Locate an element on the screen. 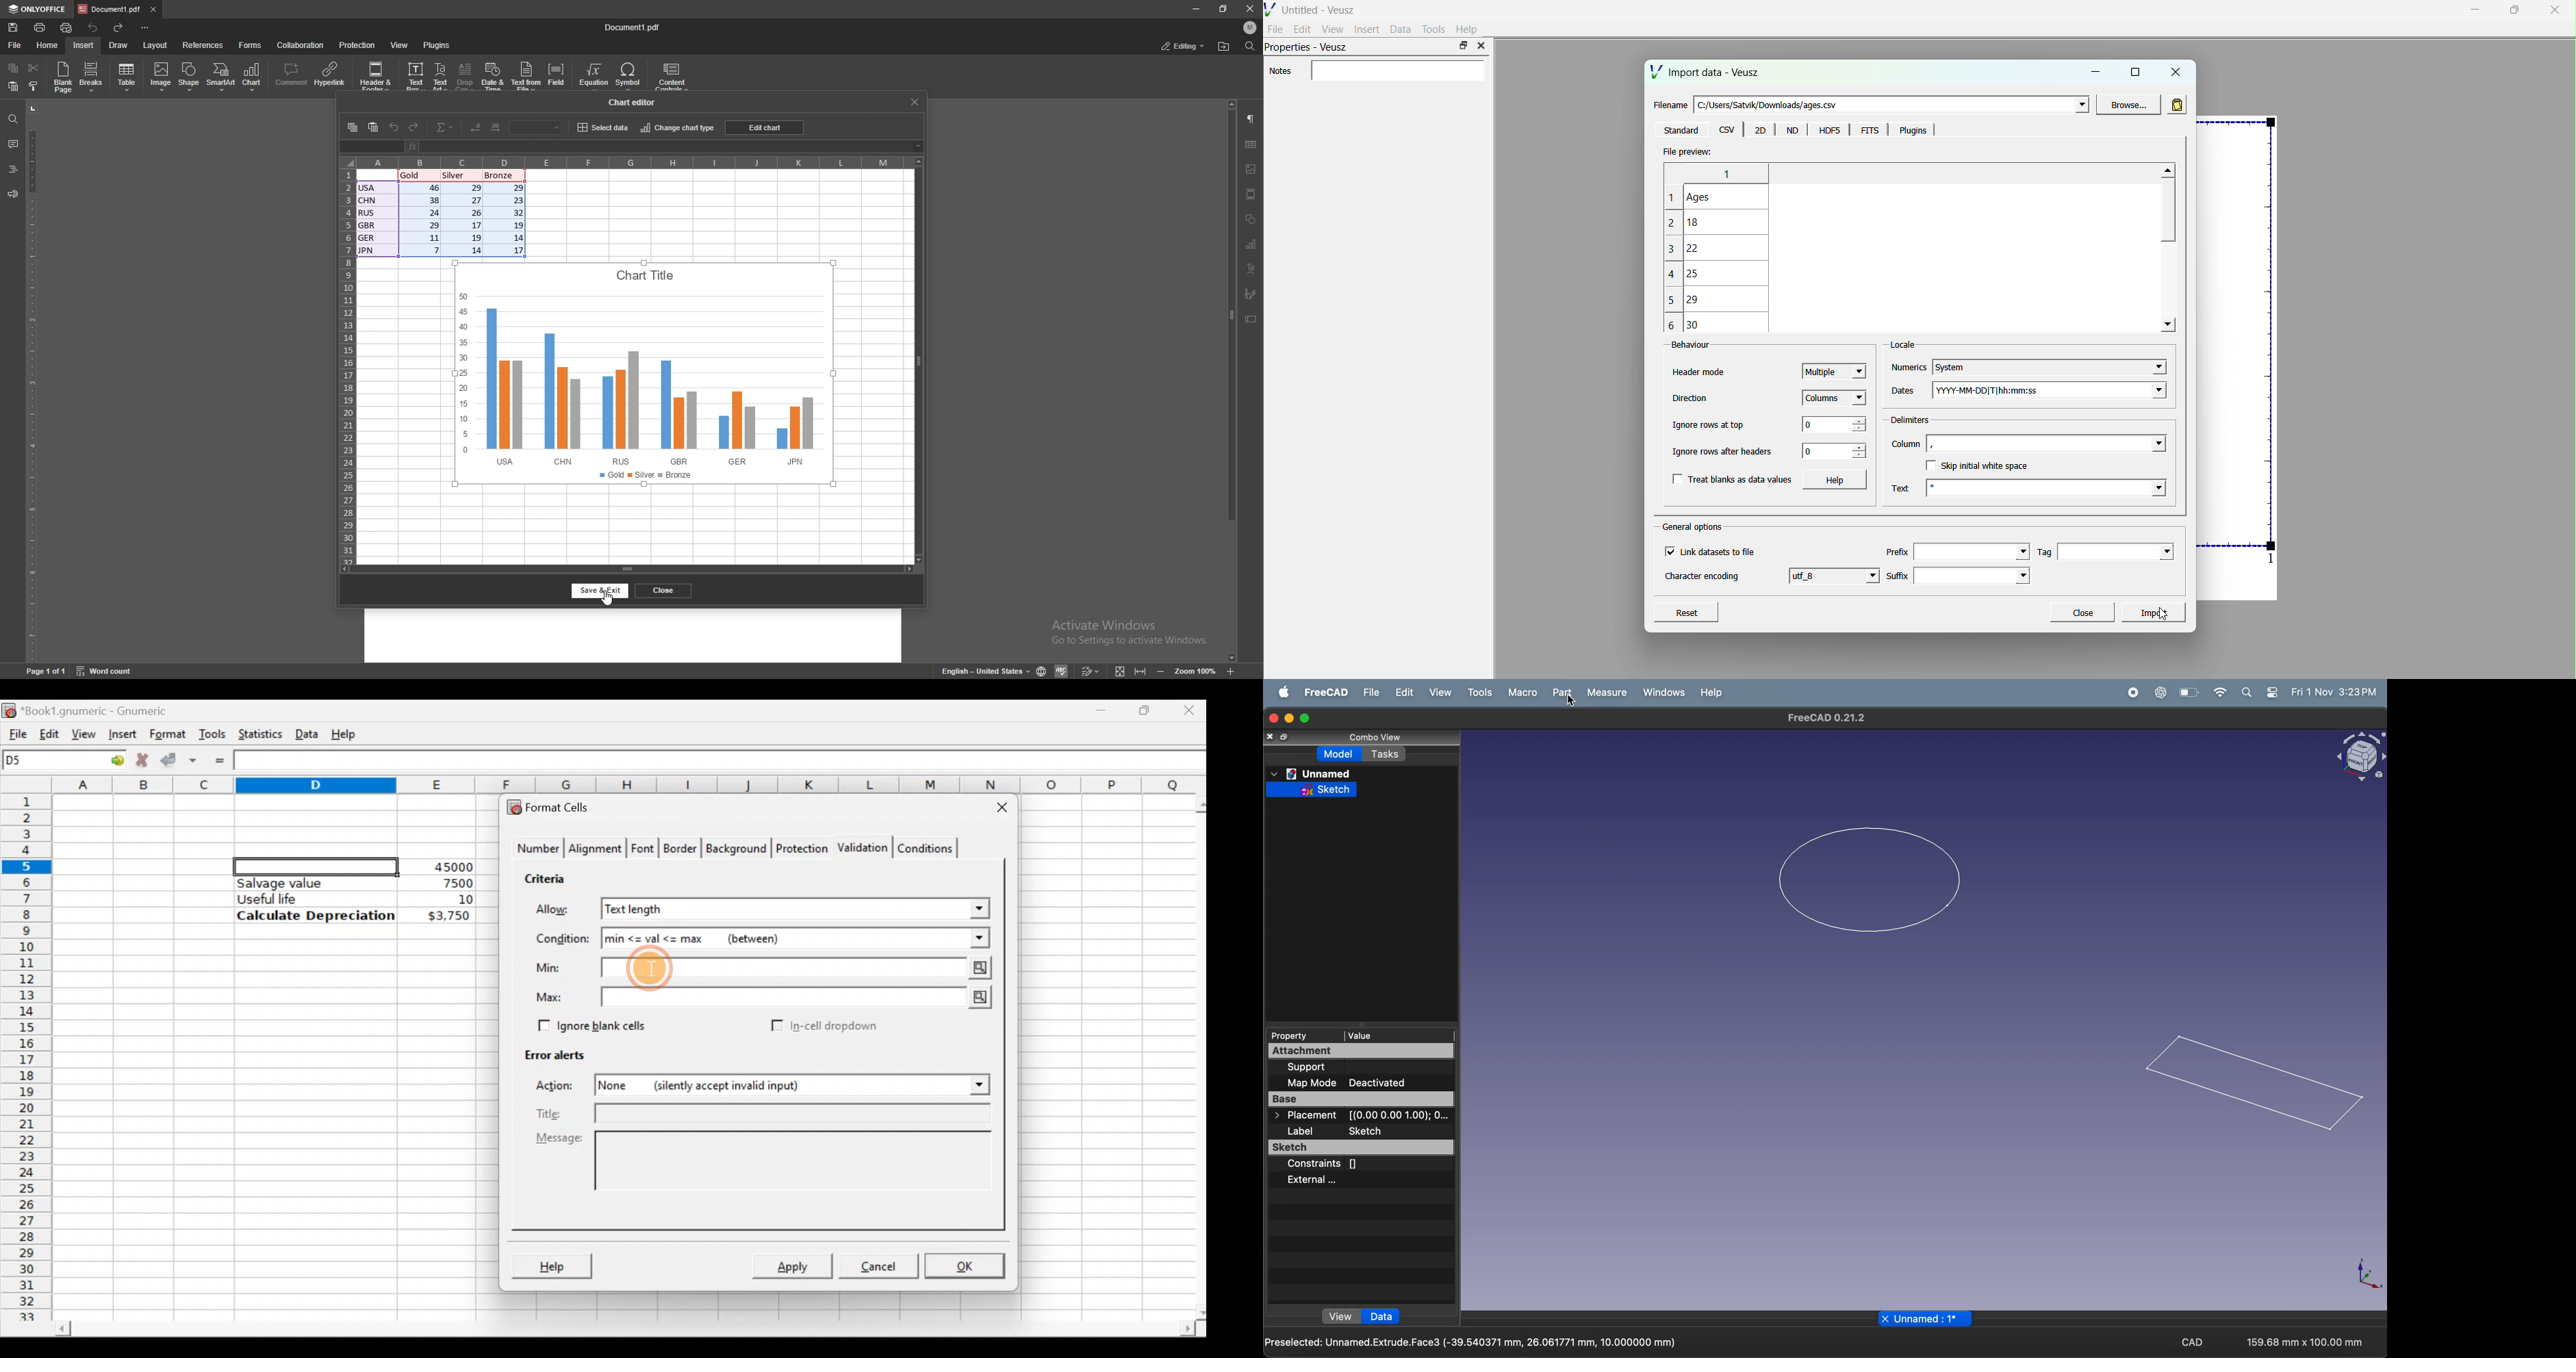 The image size is (2576, 1372). 0 is located at coordinates (1824, 424).